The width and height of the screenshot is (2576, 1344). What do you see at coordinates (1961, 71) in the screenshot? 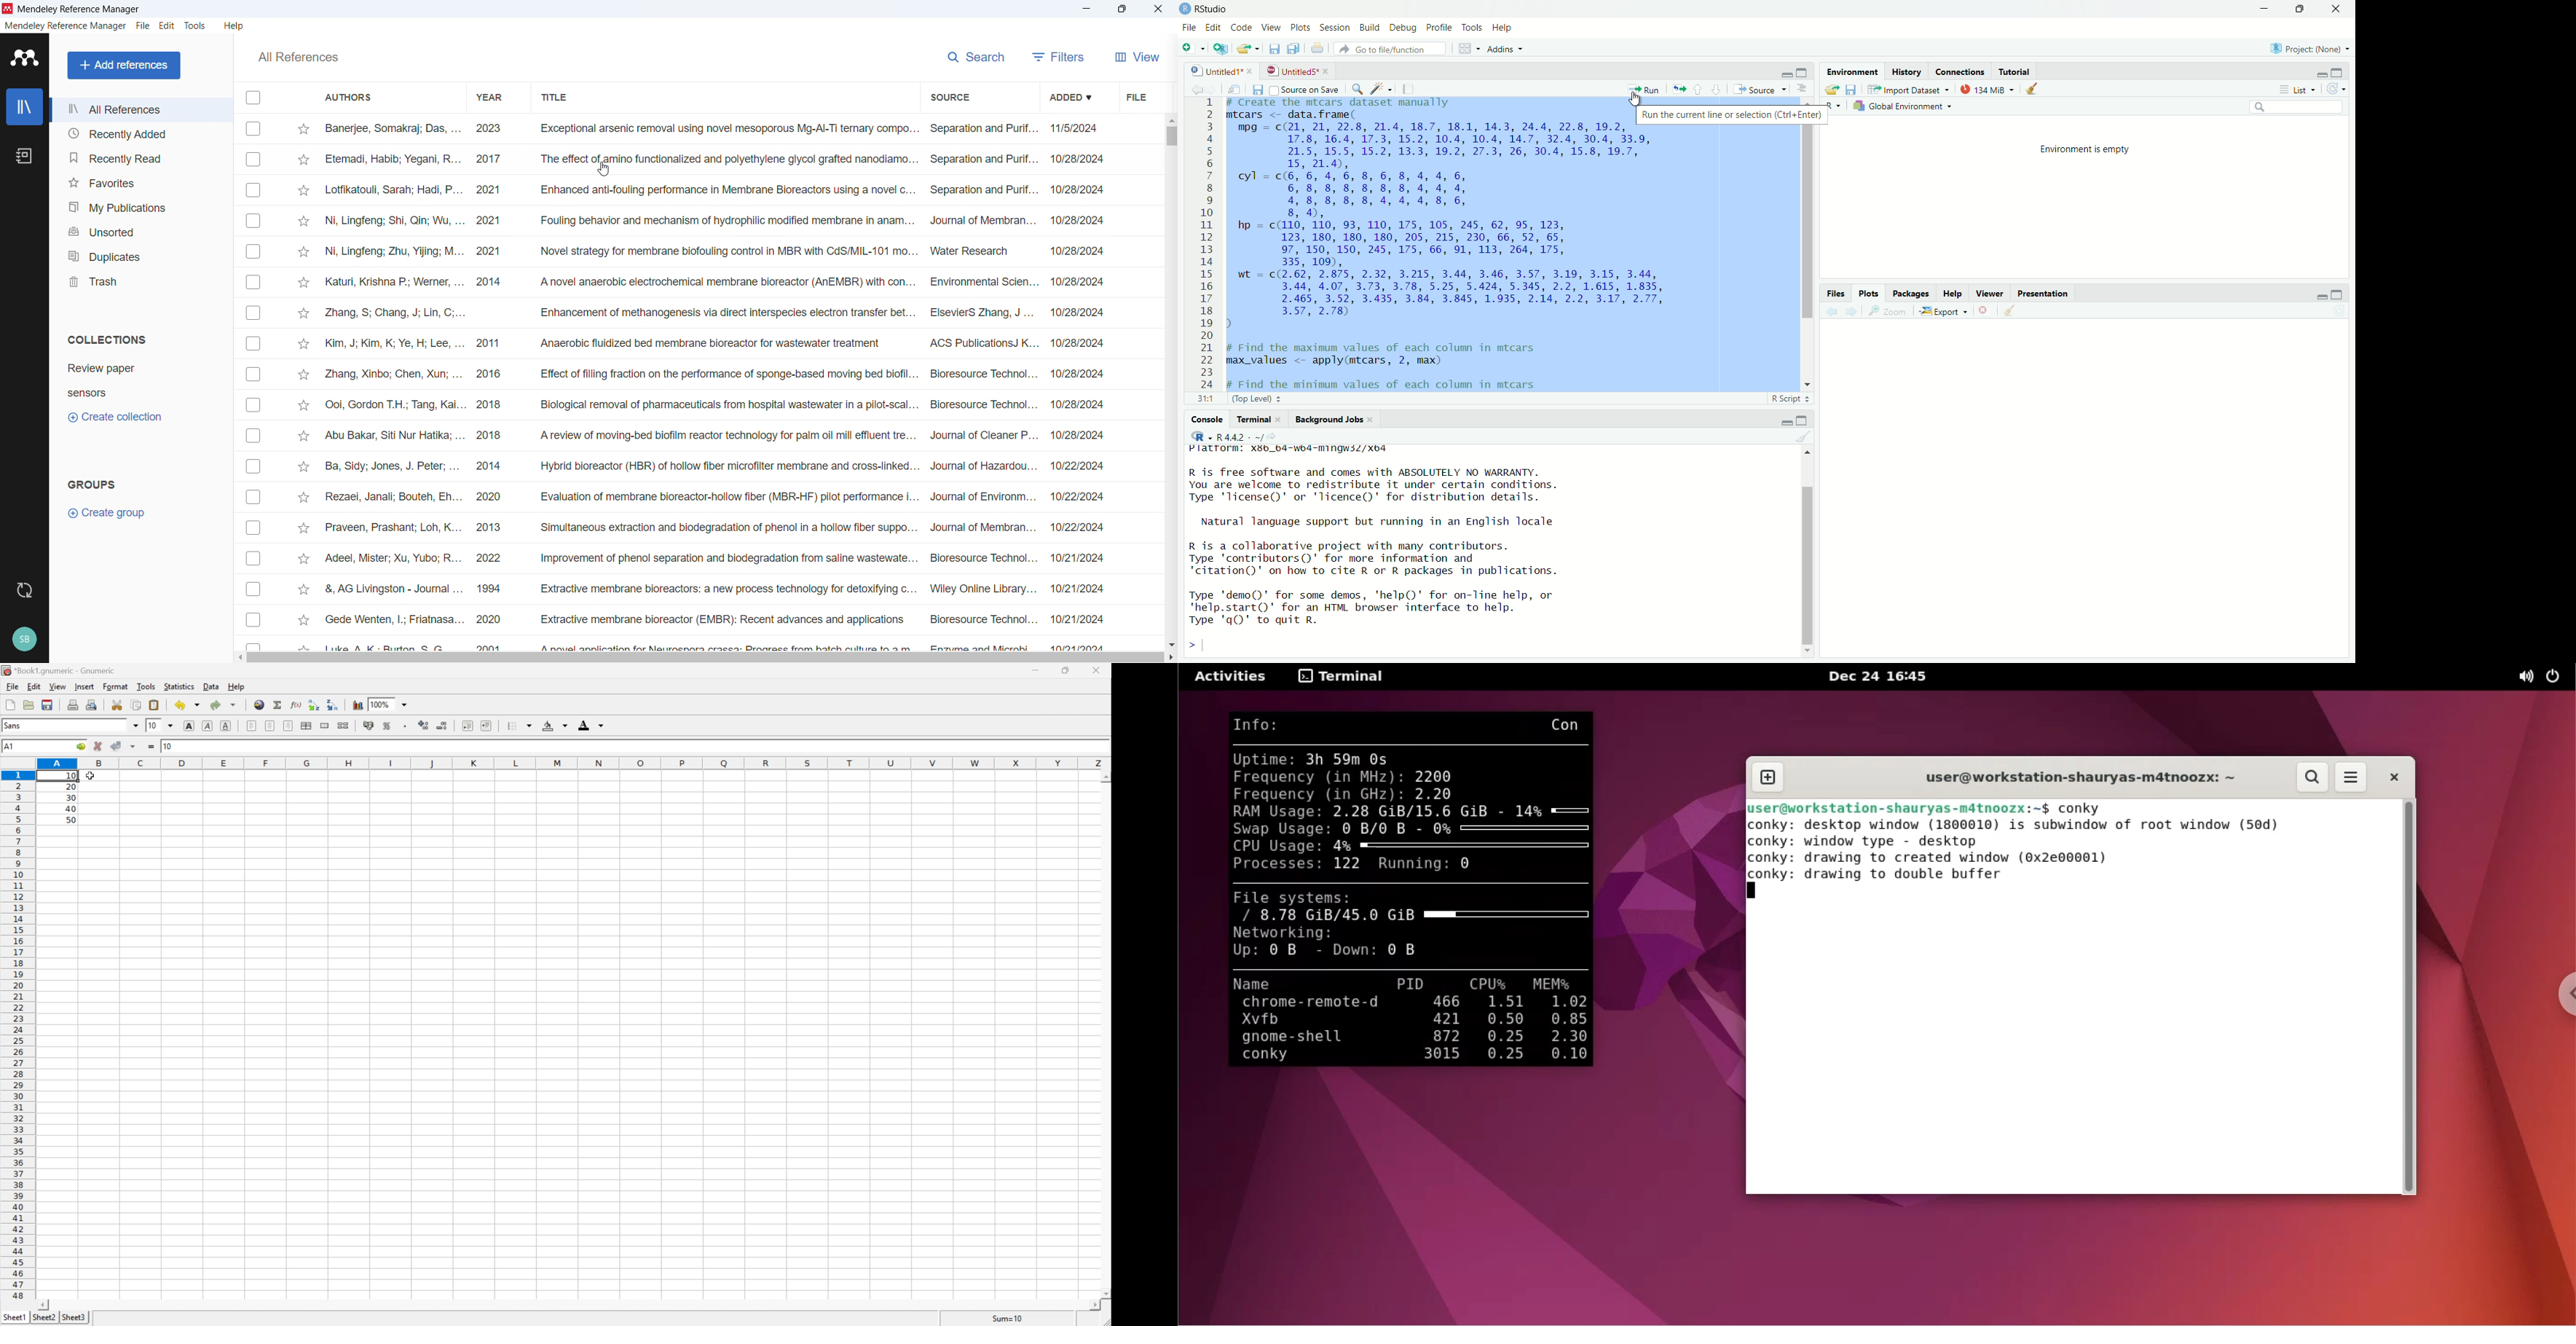
I see `‘Connections` at bounding box center [1961, 71].